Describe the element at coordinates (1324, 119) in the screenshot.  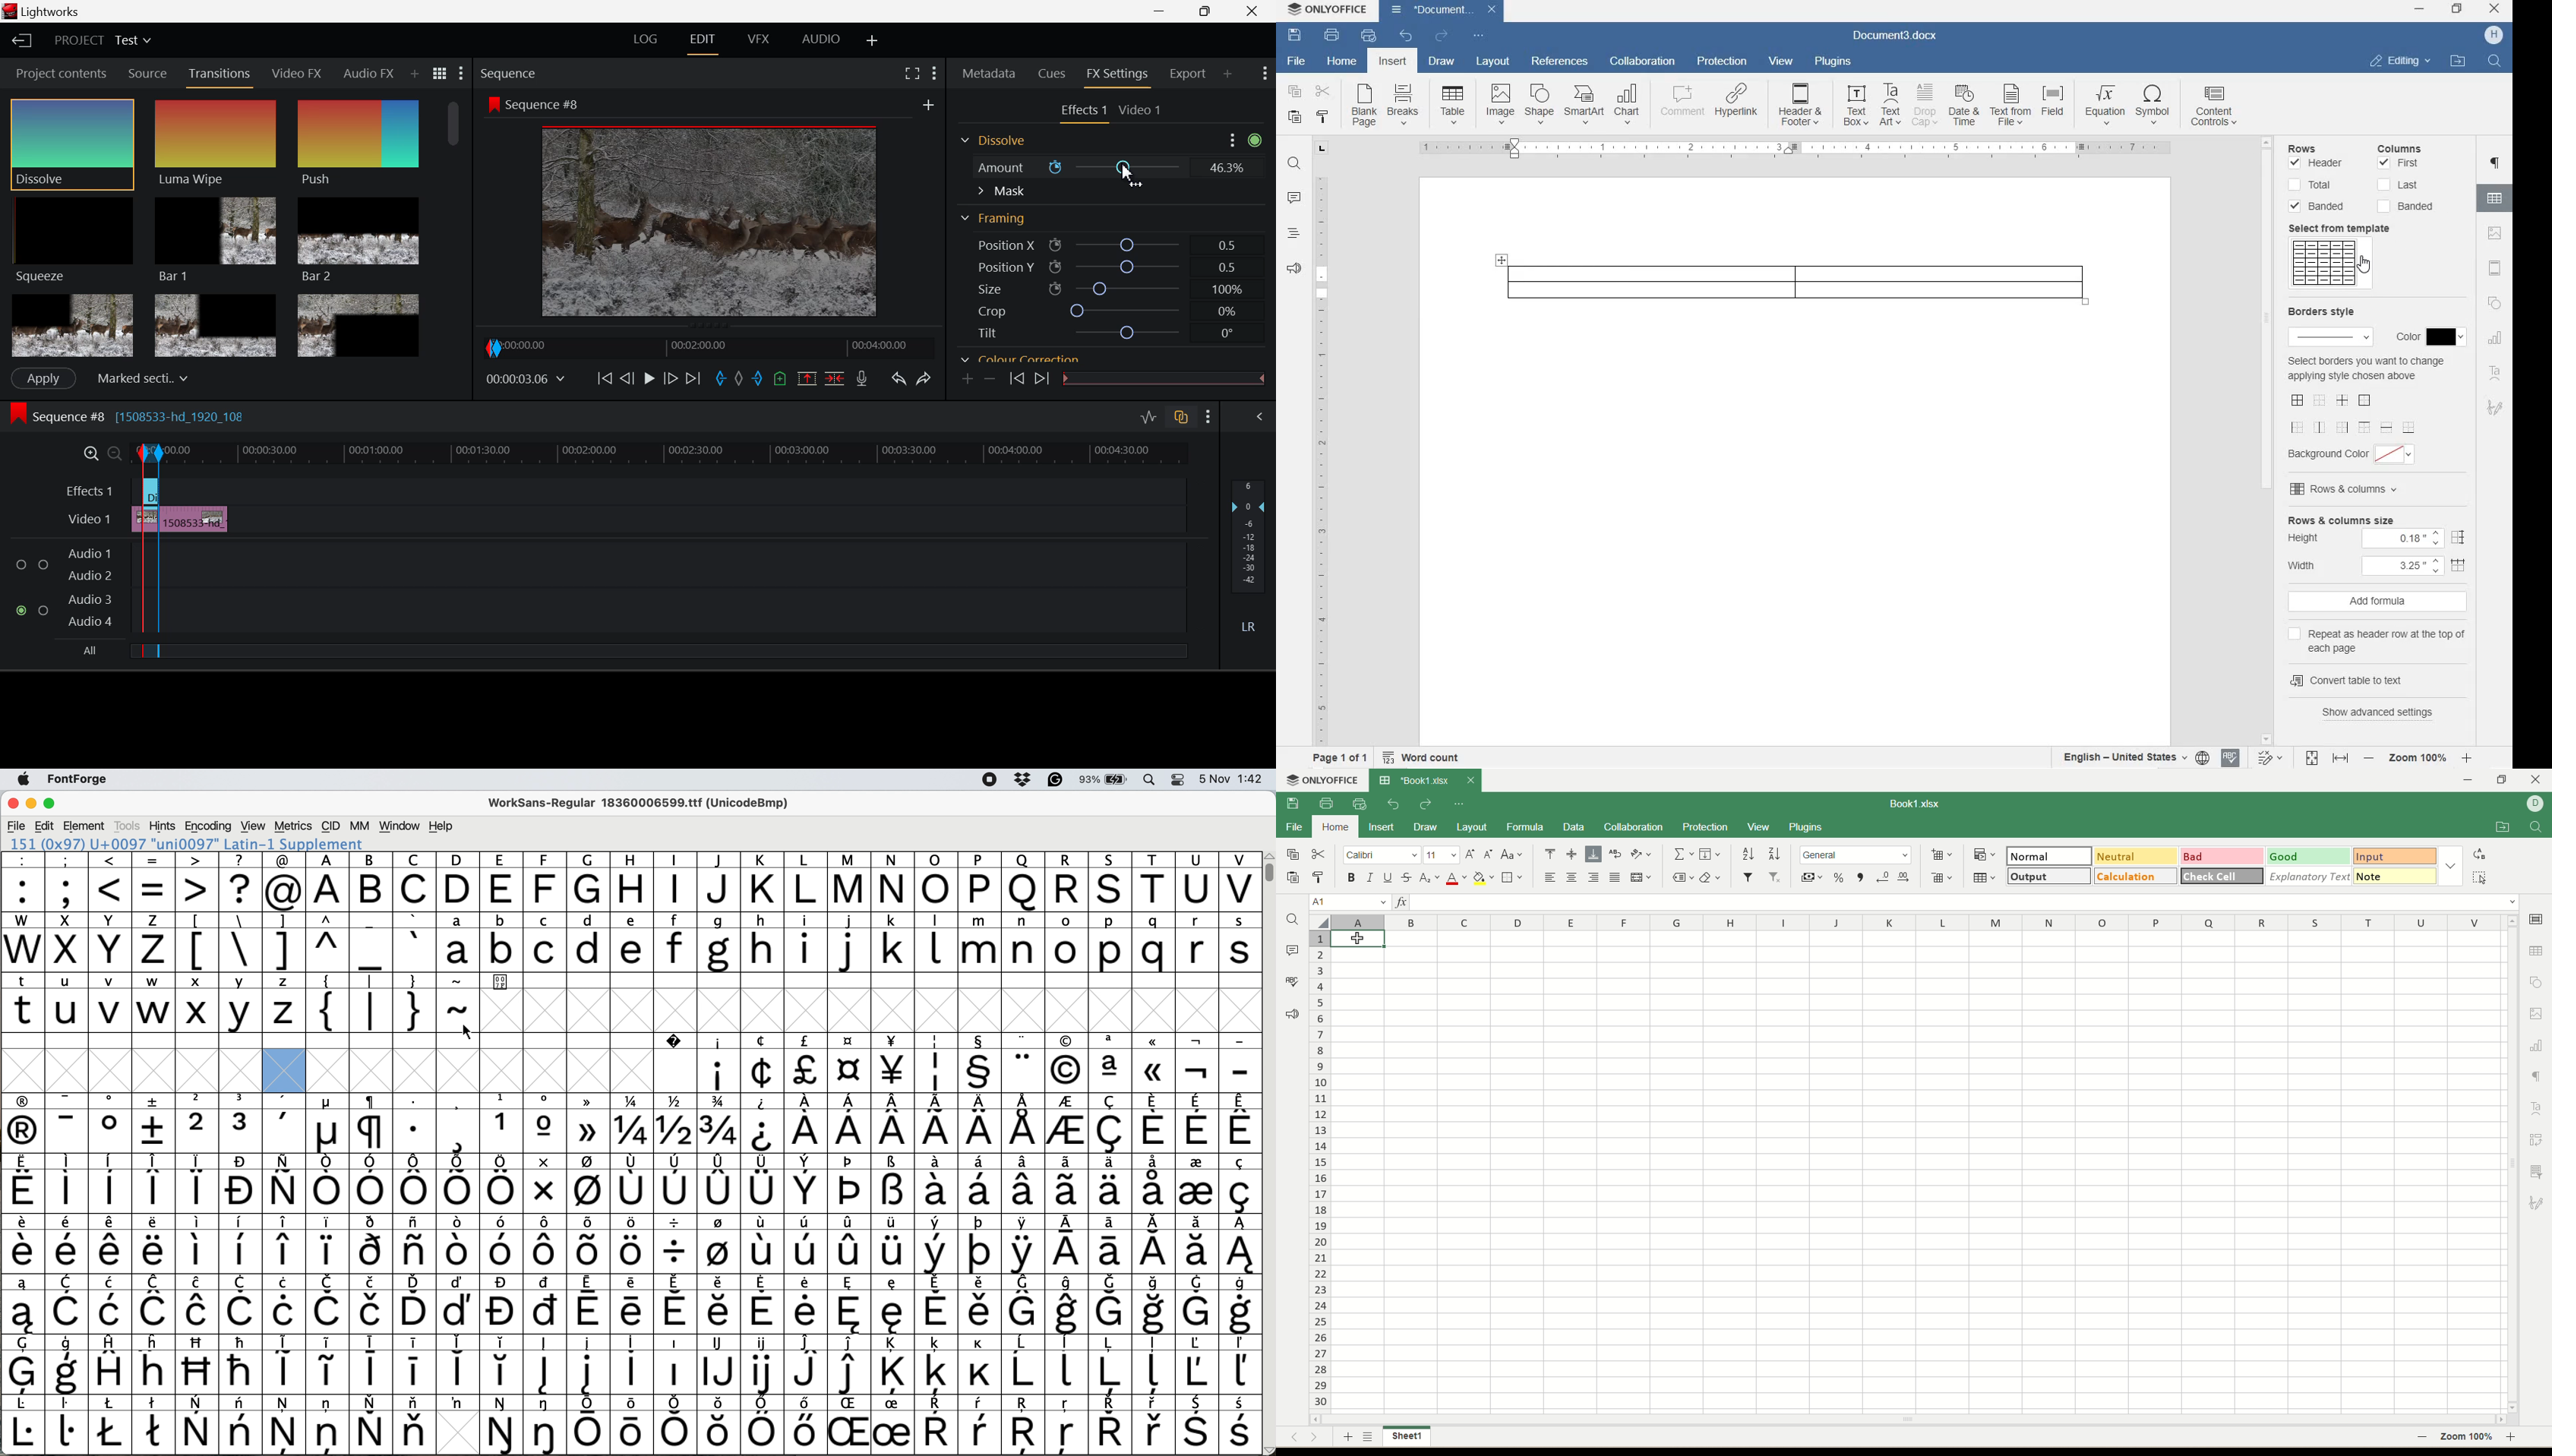
I see `COPY STYLE` at that location.